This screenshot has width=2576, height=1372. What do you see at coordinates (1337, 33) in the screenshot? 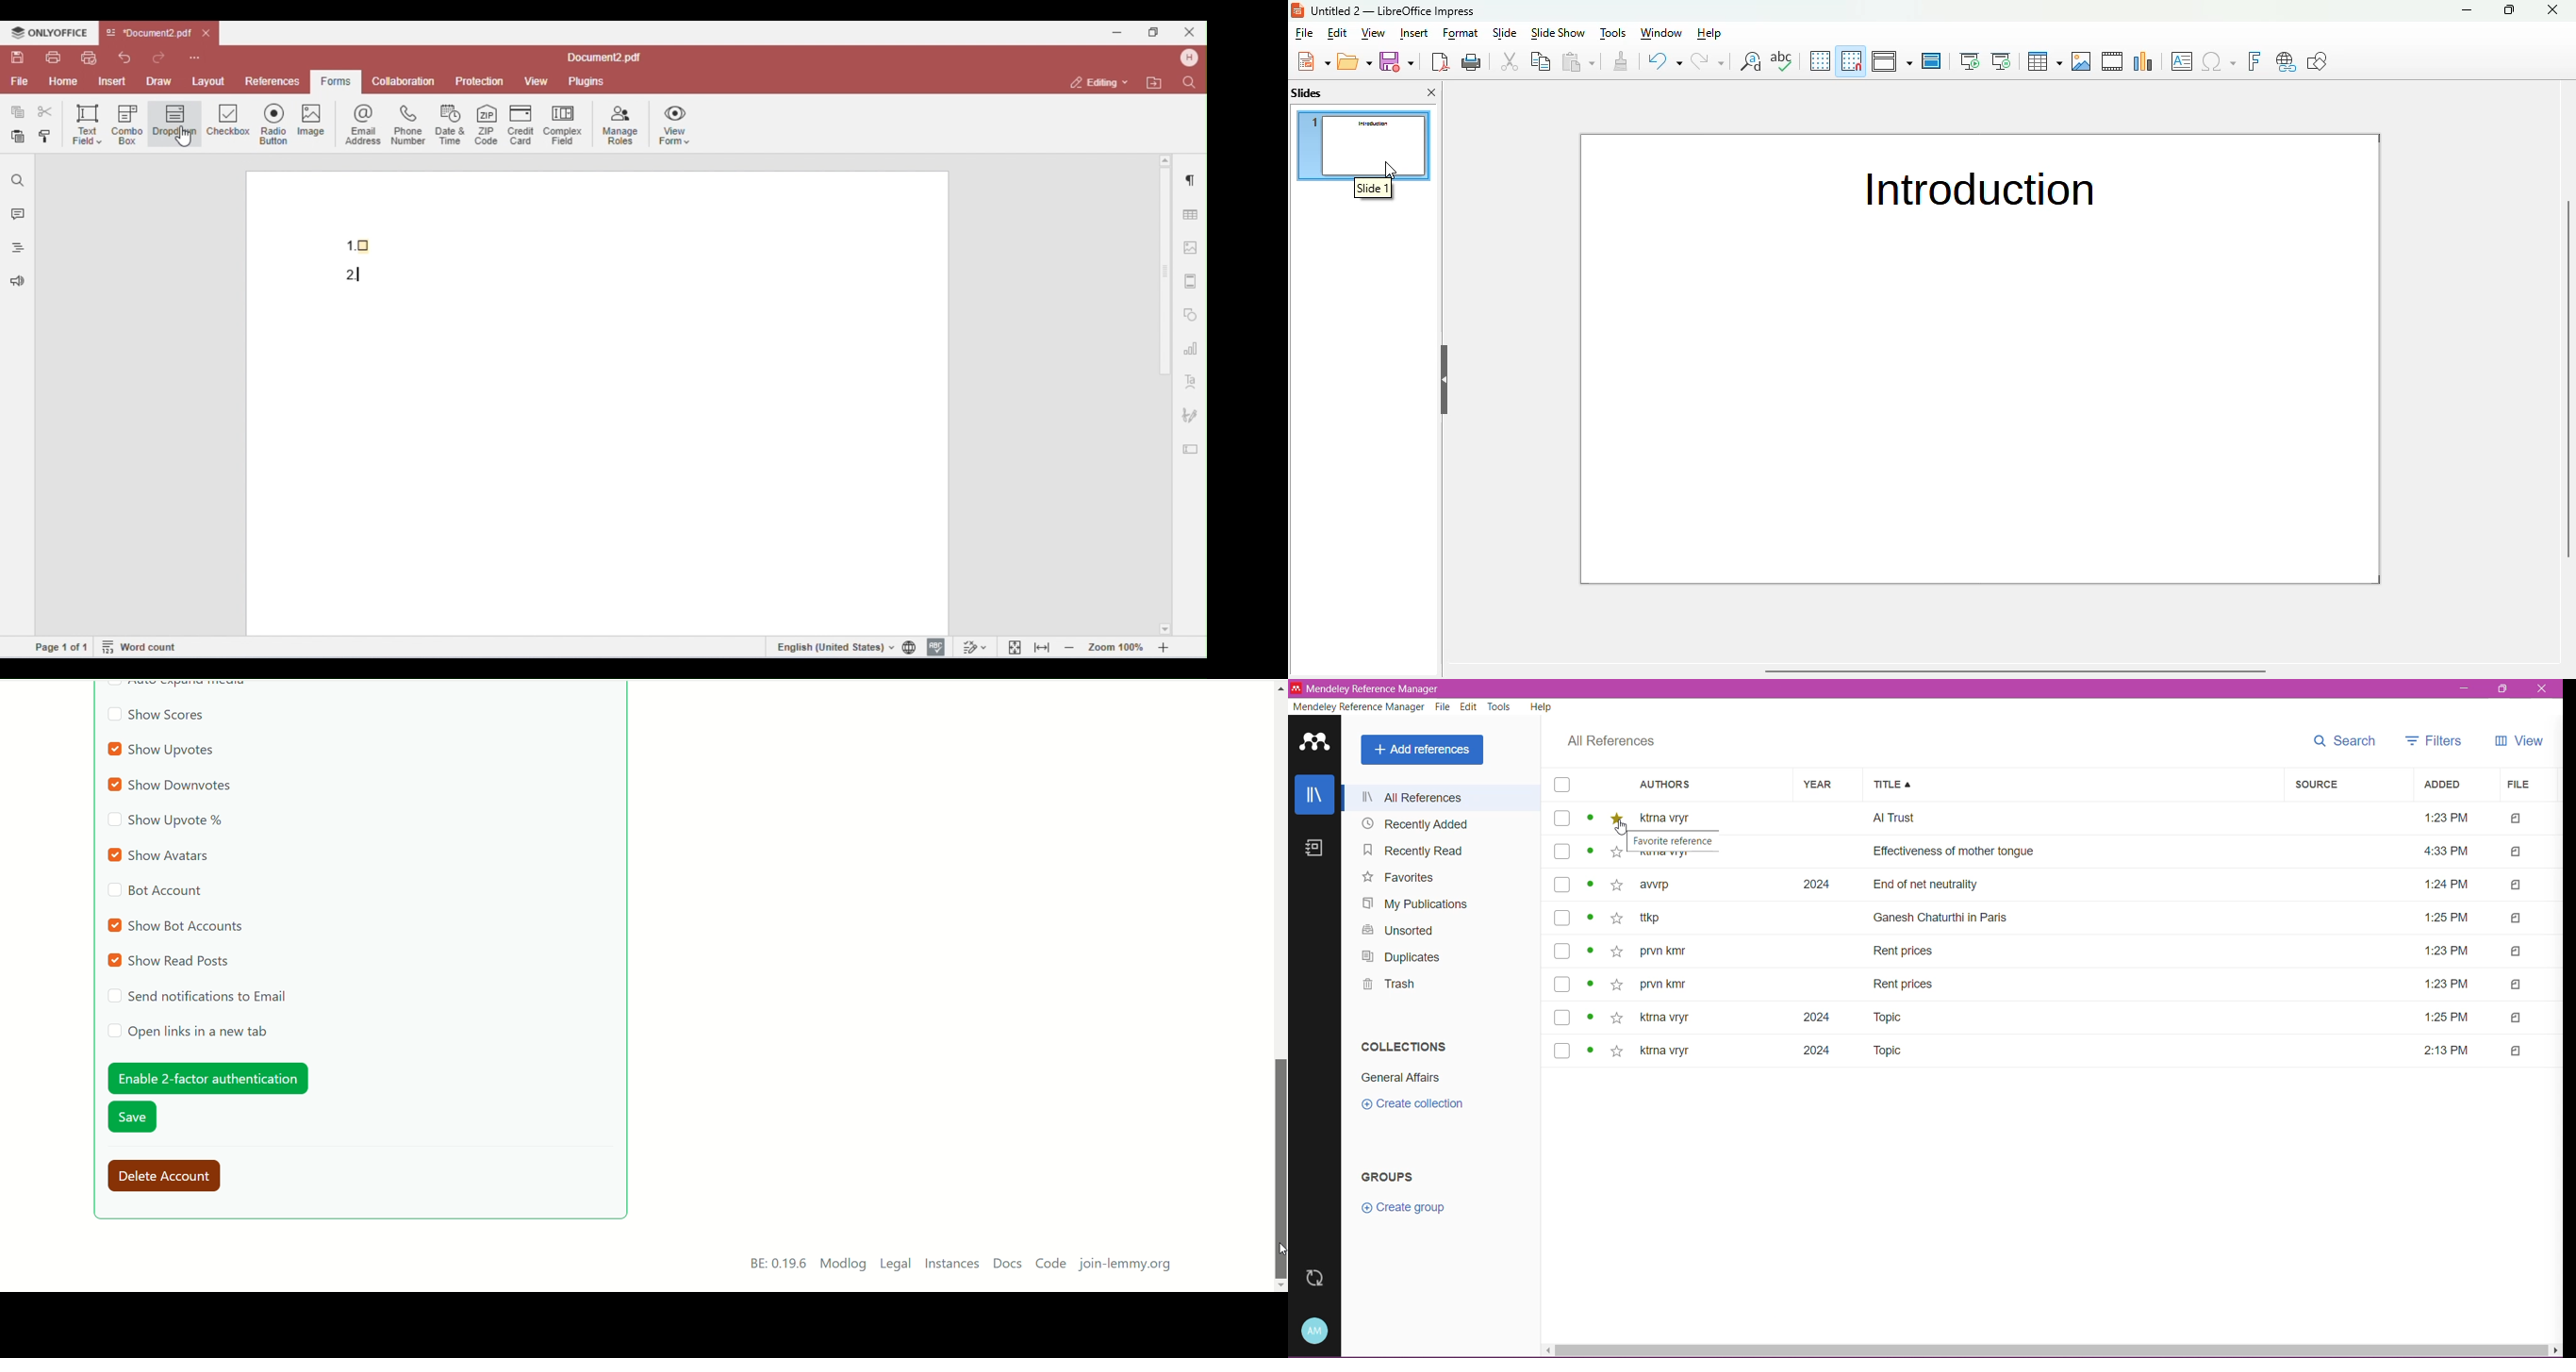
I see `edit` at bounding box center [1337, 33].